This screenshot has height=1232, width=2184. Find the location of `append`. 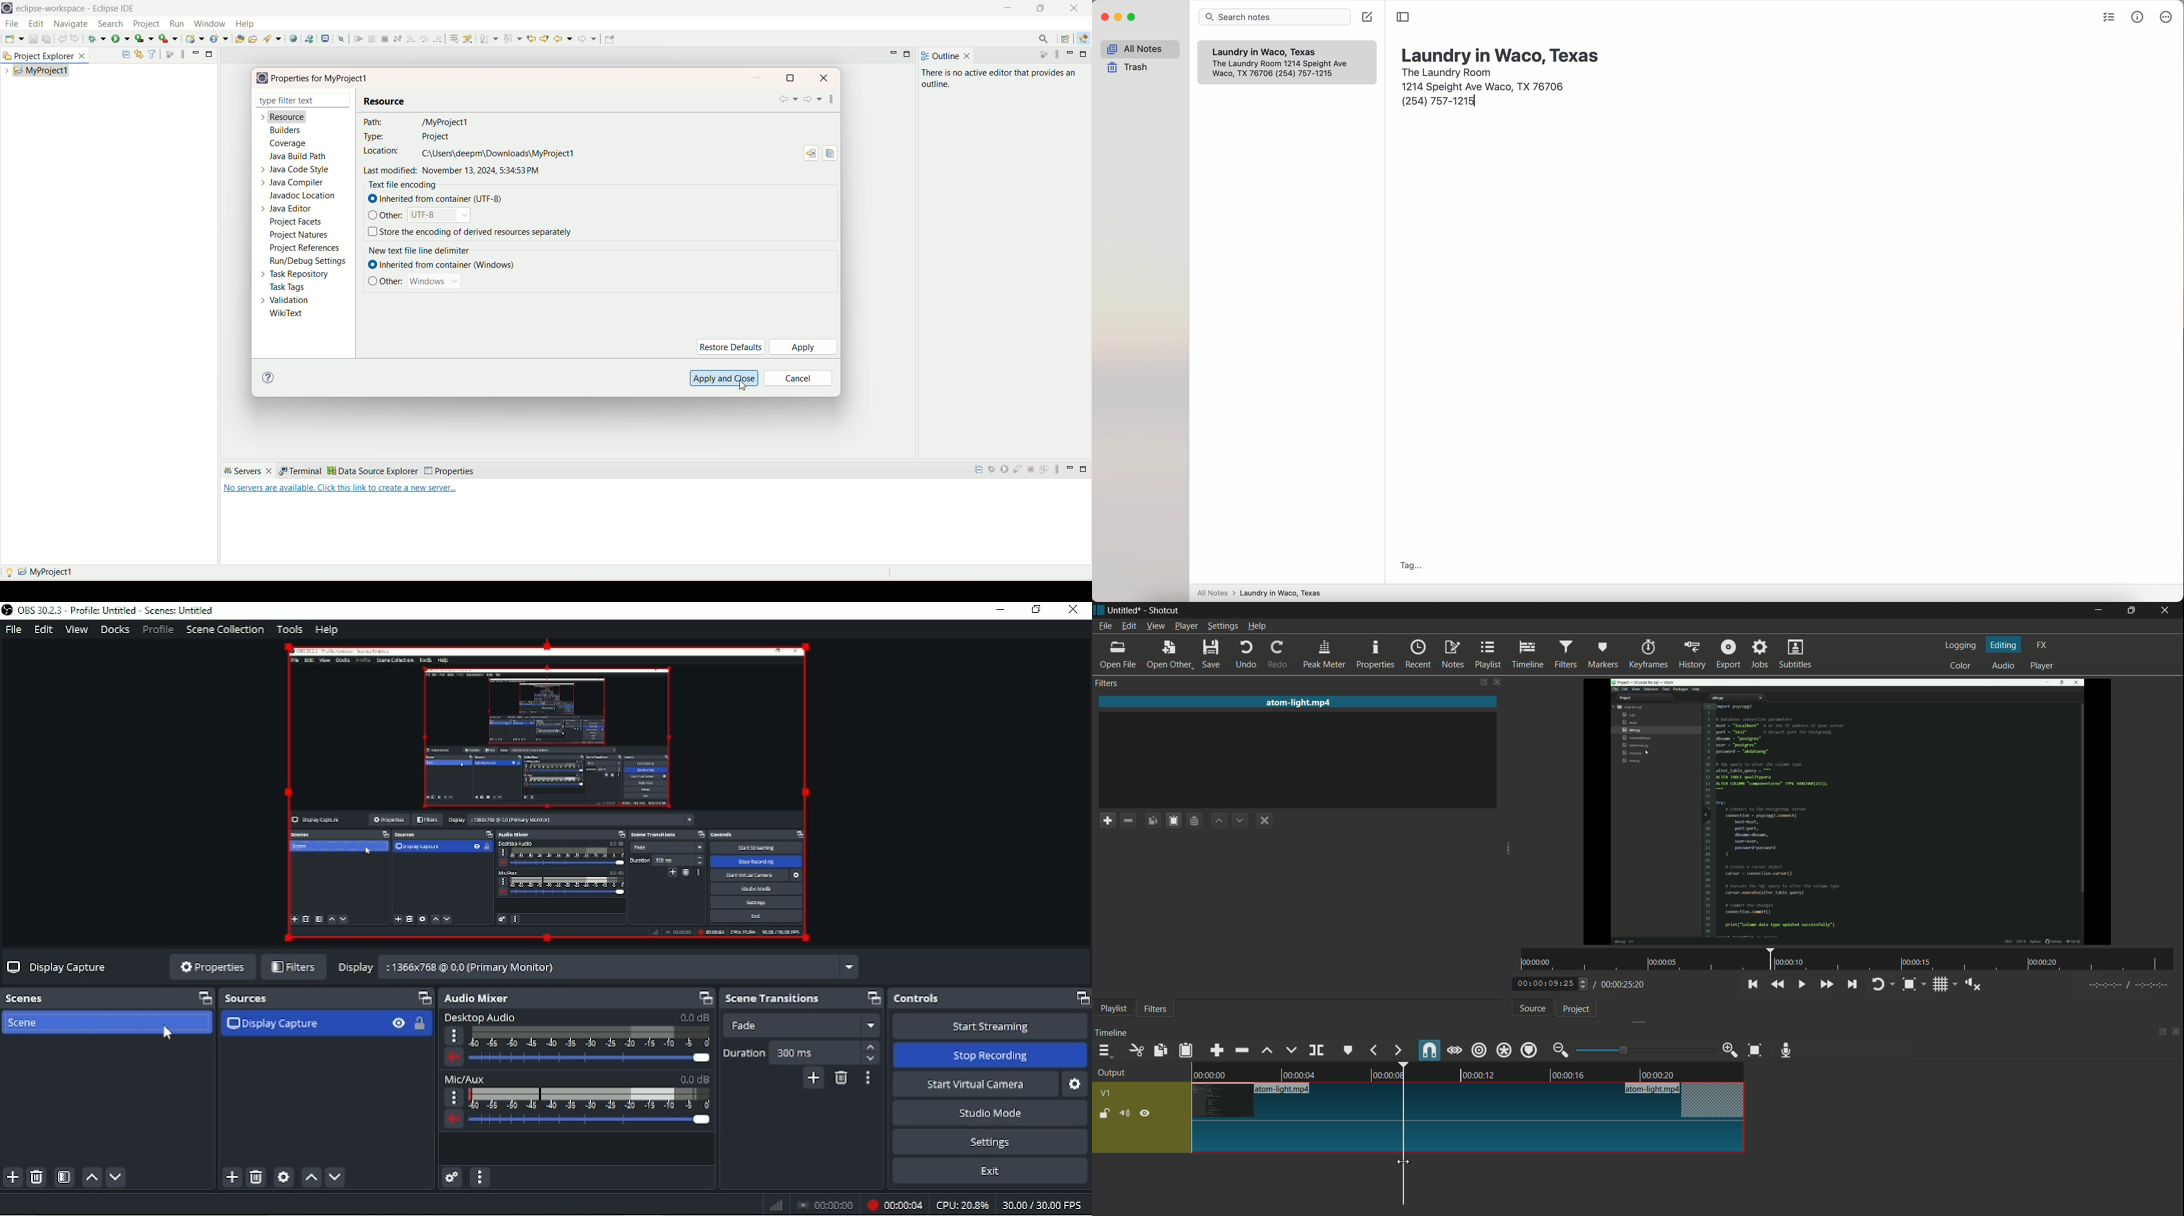

append is located at coordinates (1219, 1049).